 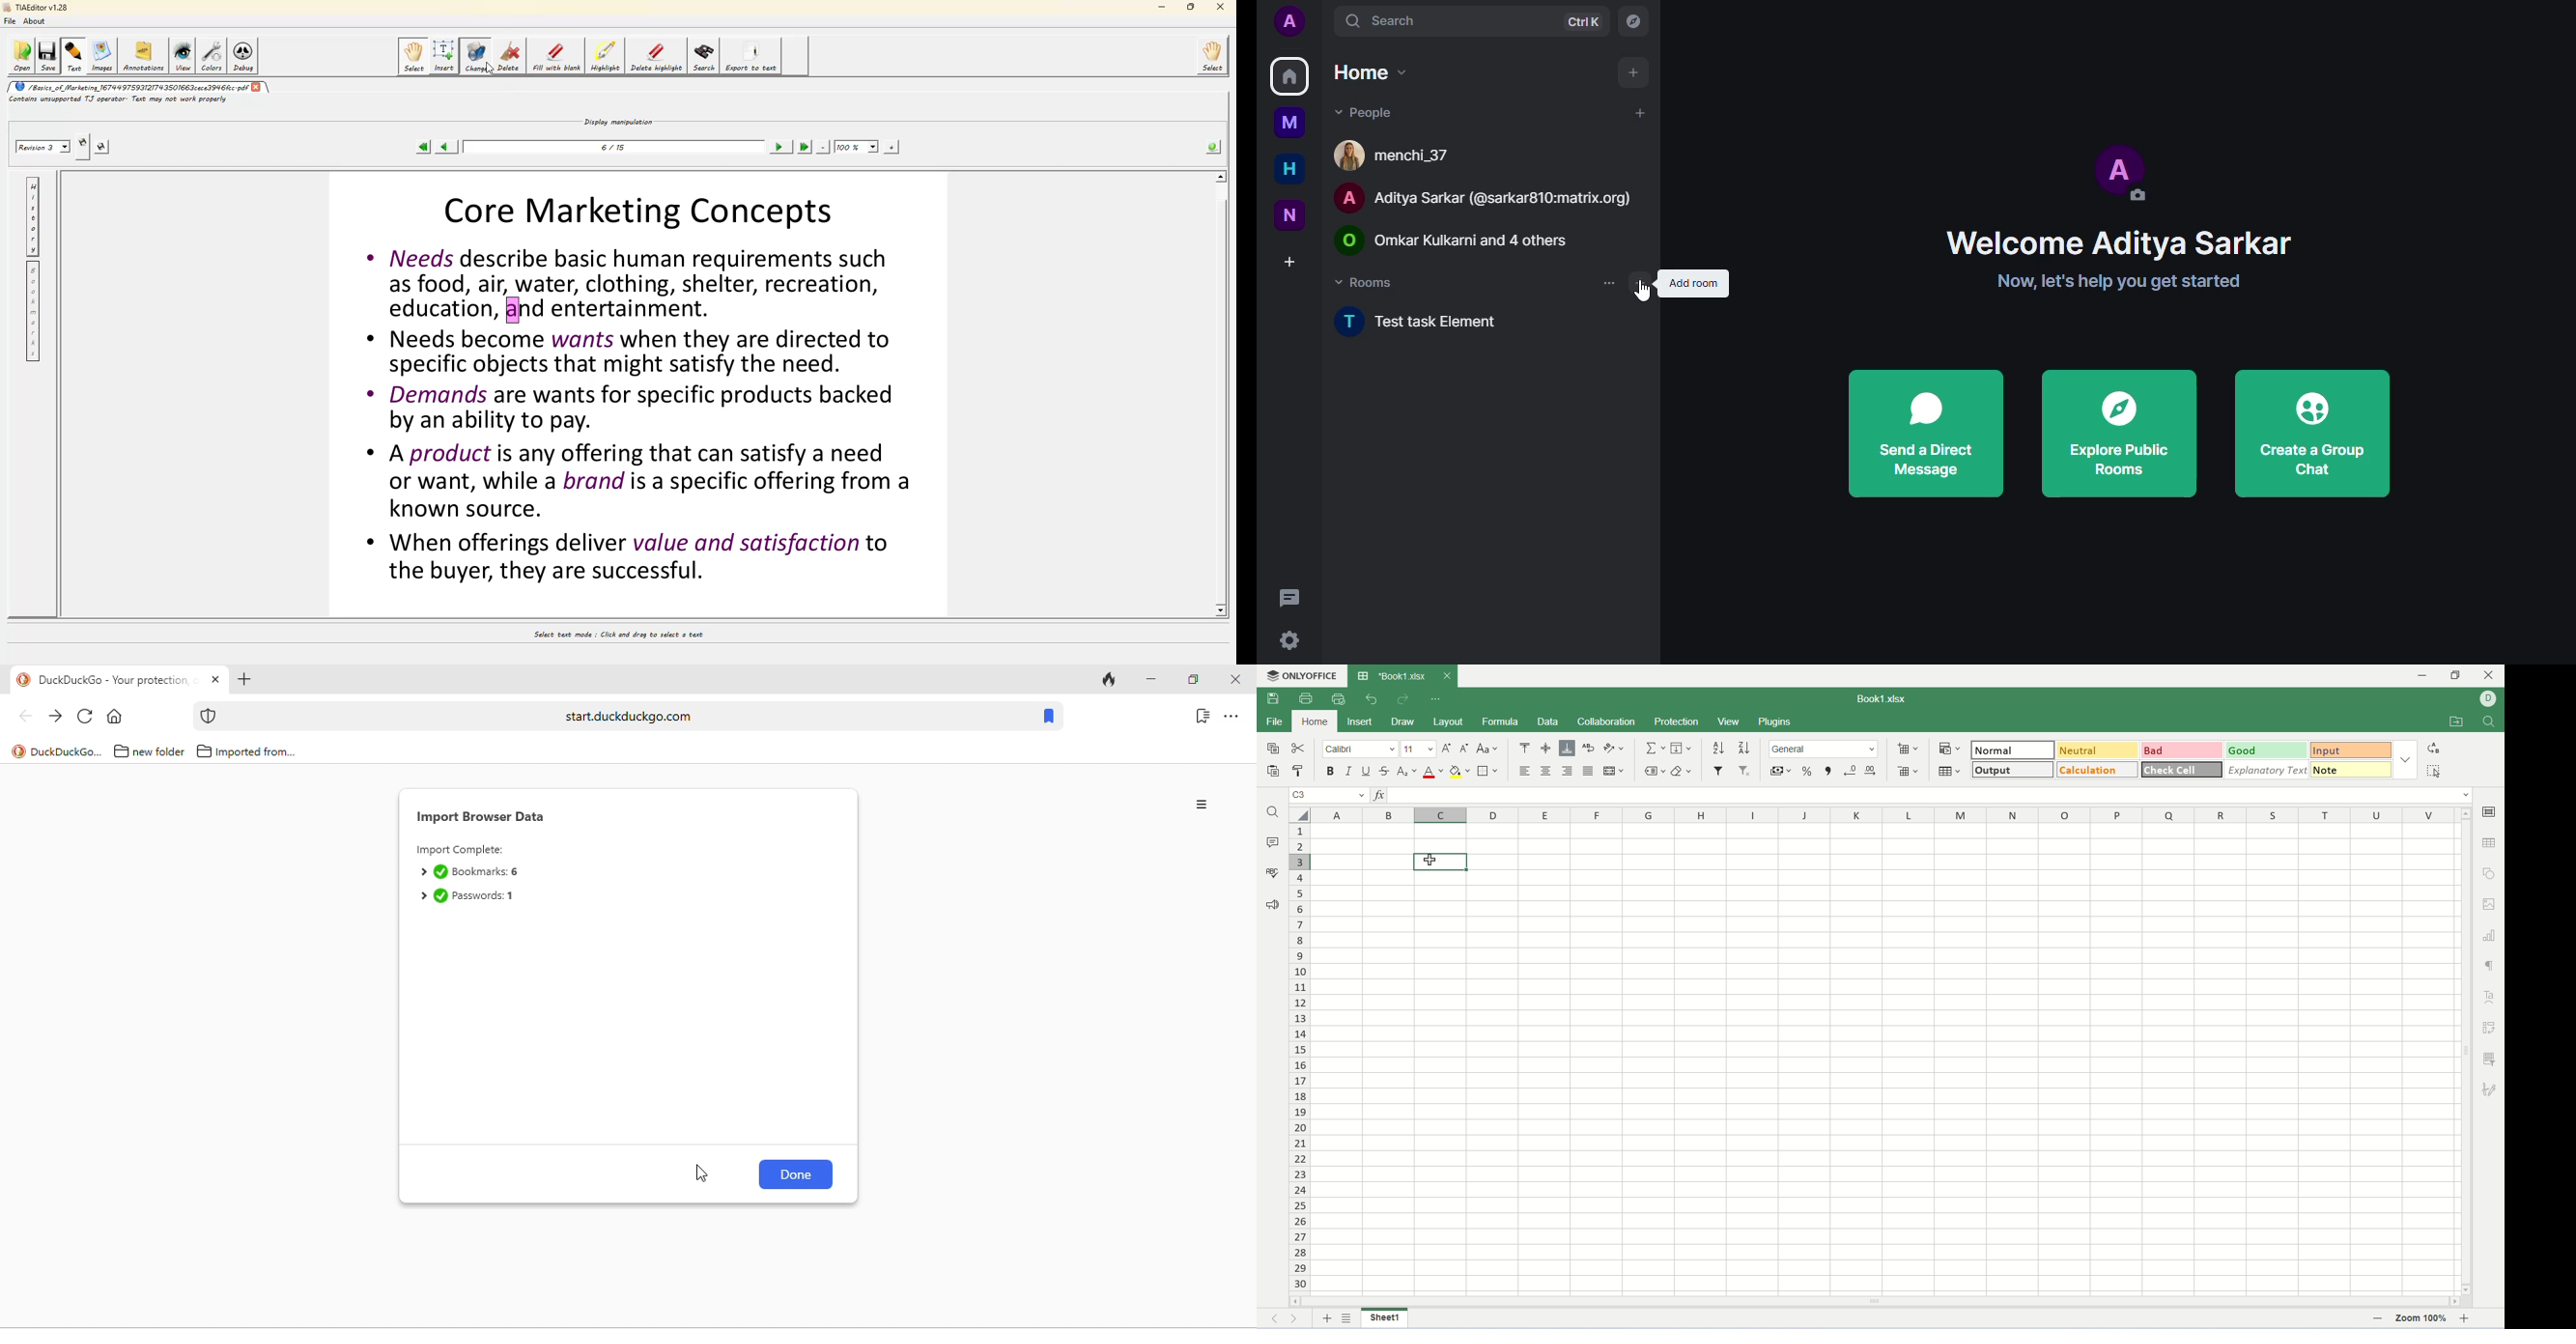 I want to click on vertical scroll bar, so click(x=2465, y=1049).